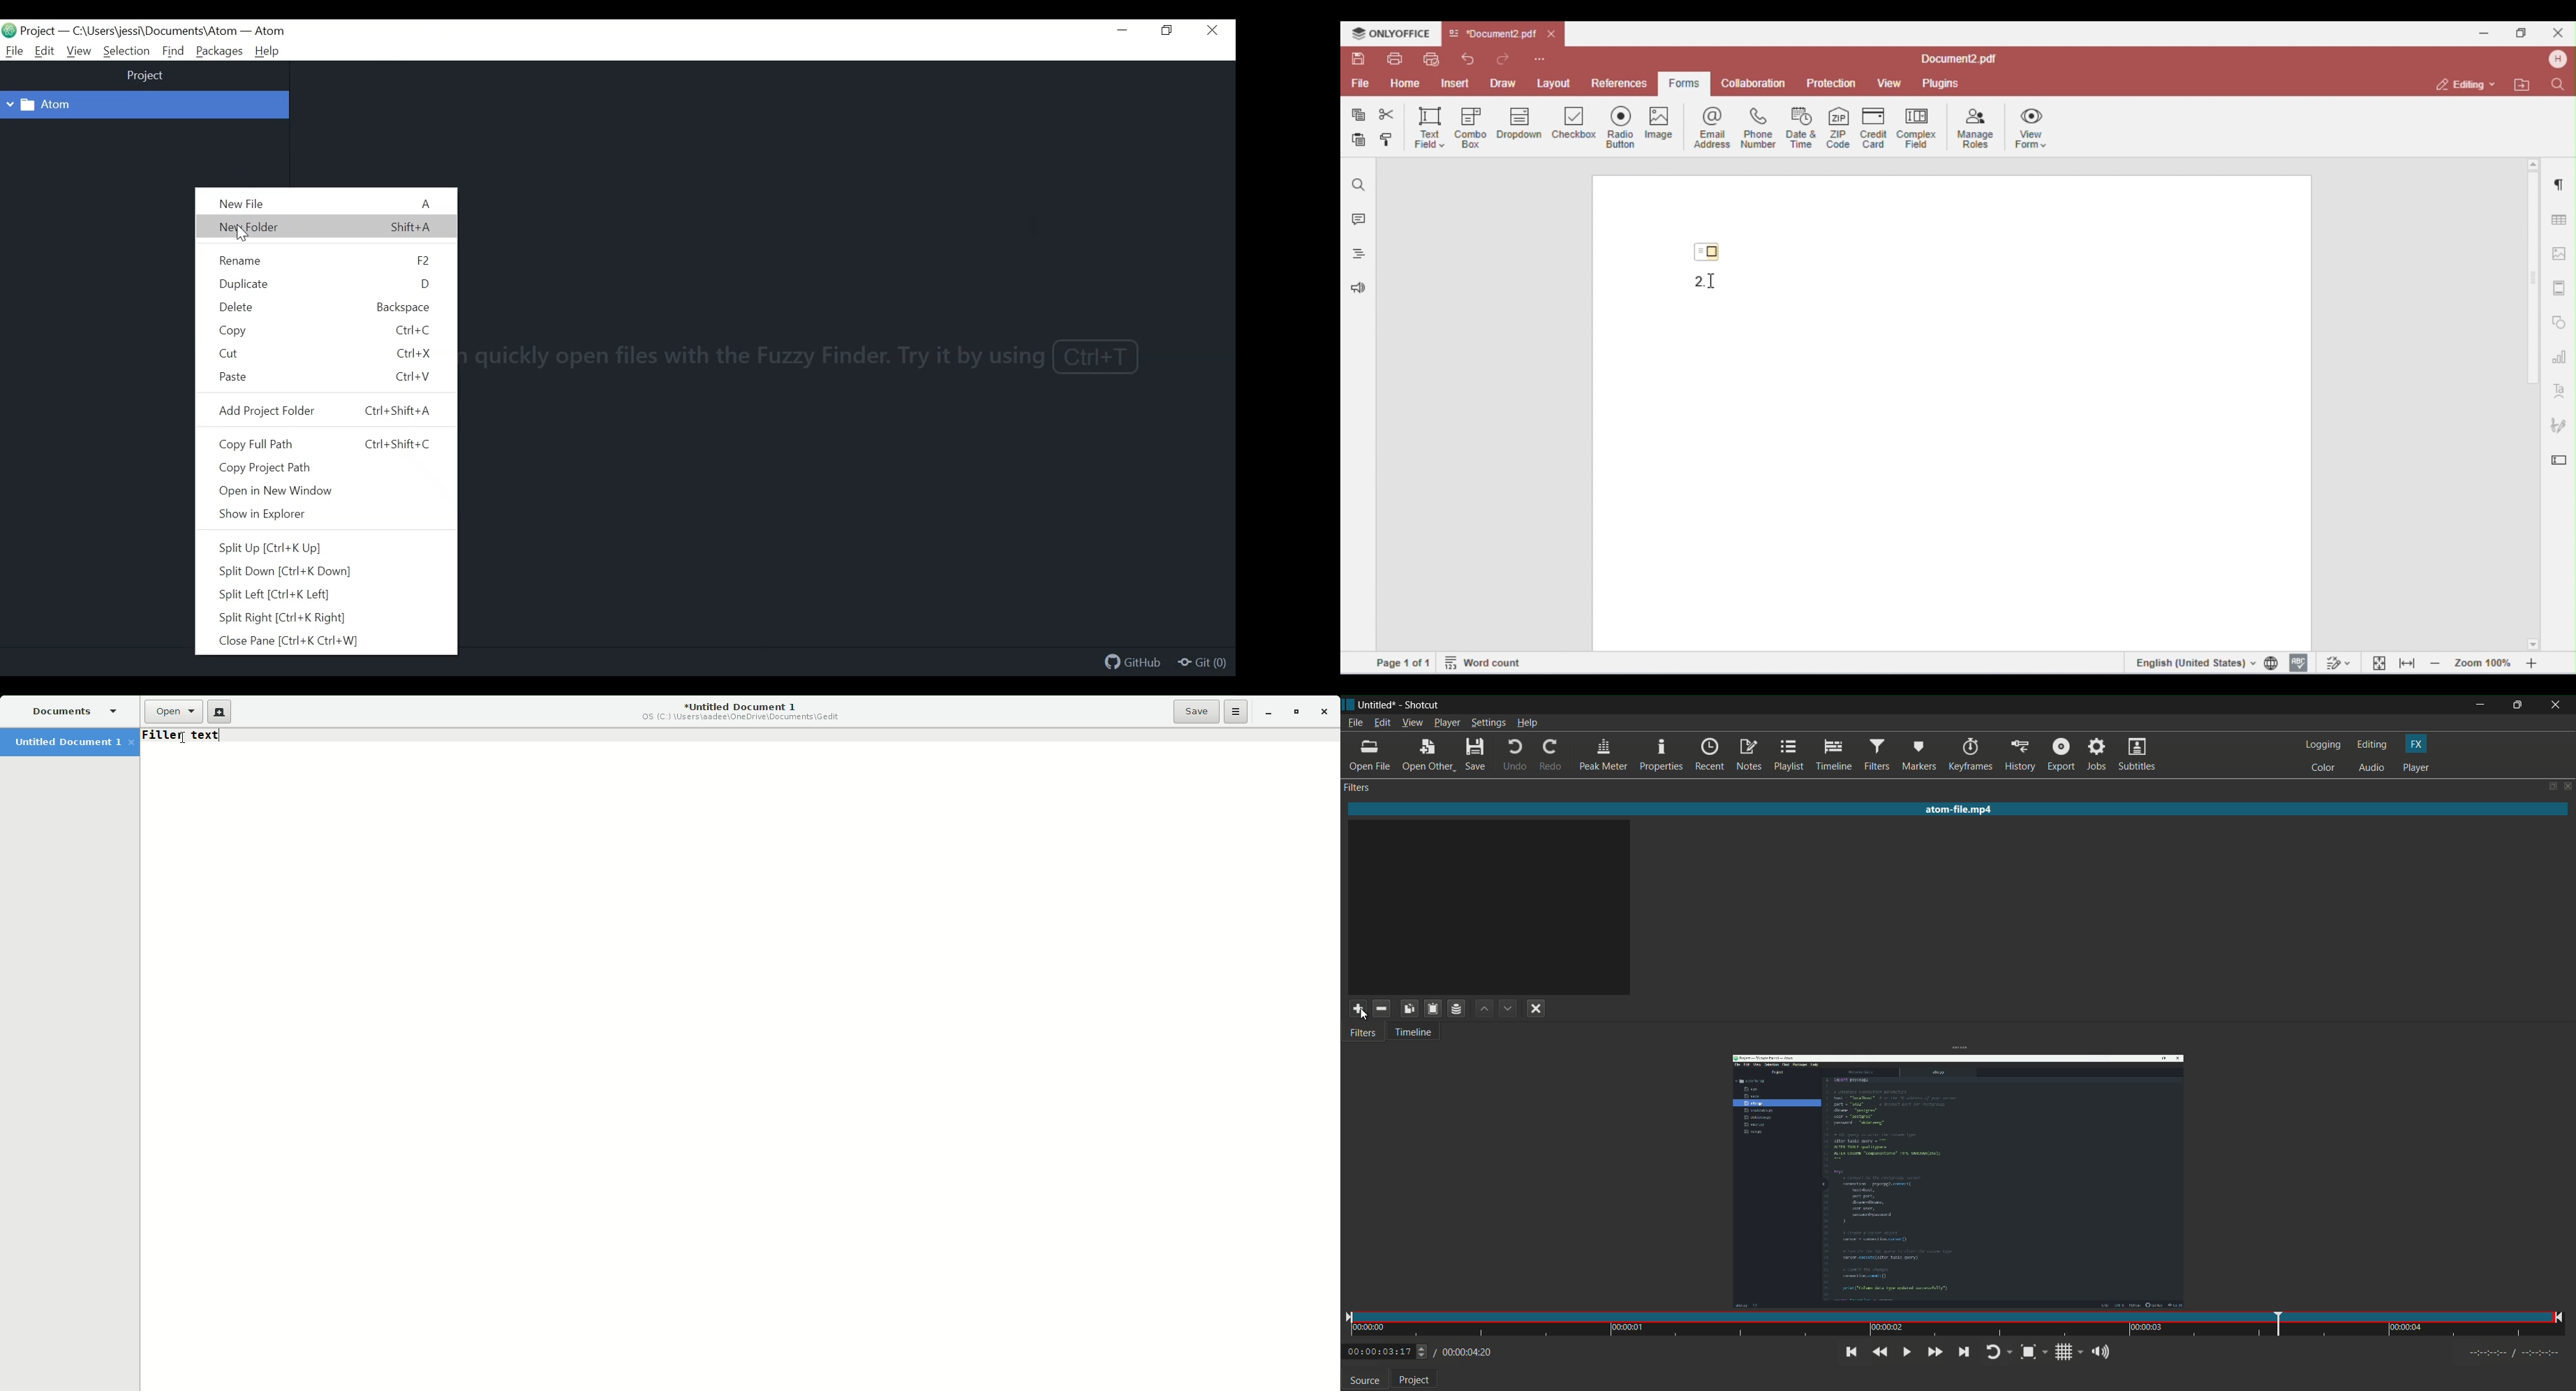 Image resolution: width=2576 pixels, height=1400 pixels. I want to click on Minimize, so click(1268, 713).